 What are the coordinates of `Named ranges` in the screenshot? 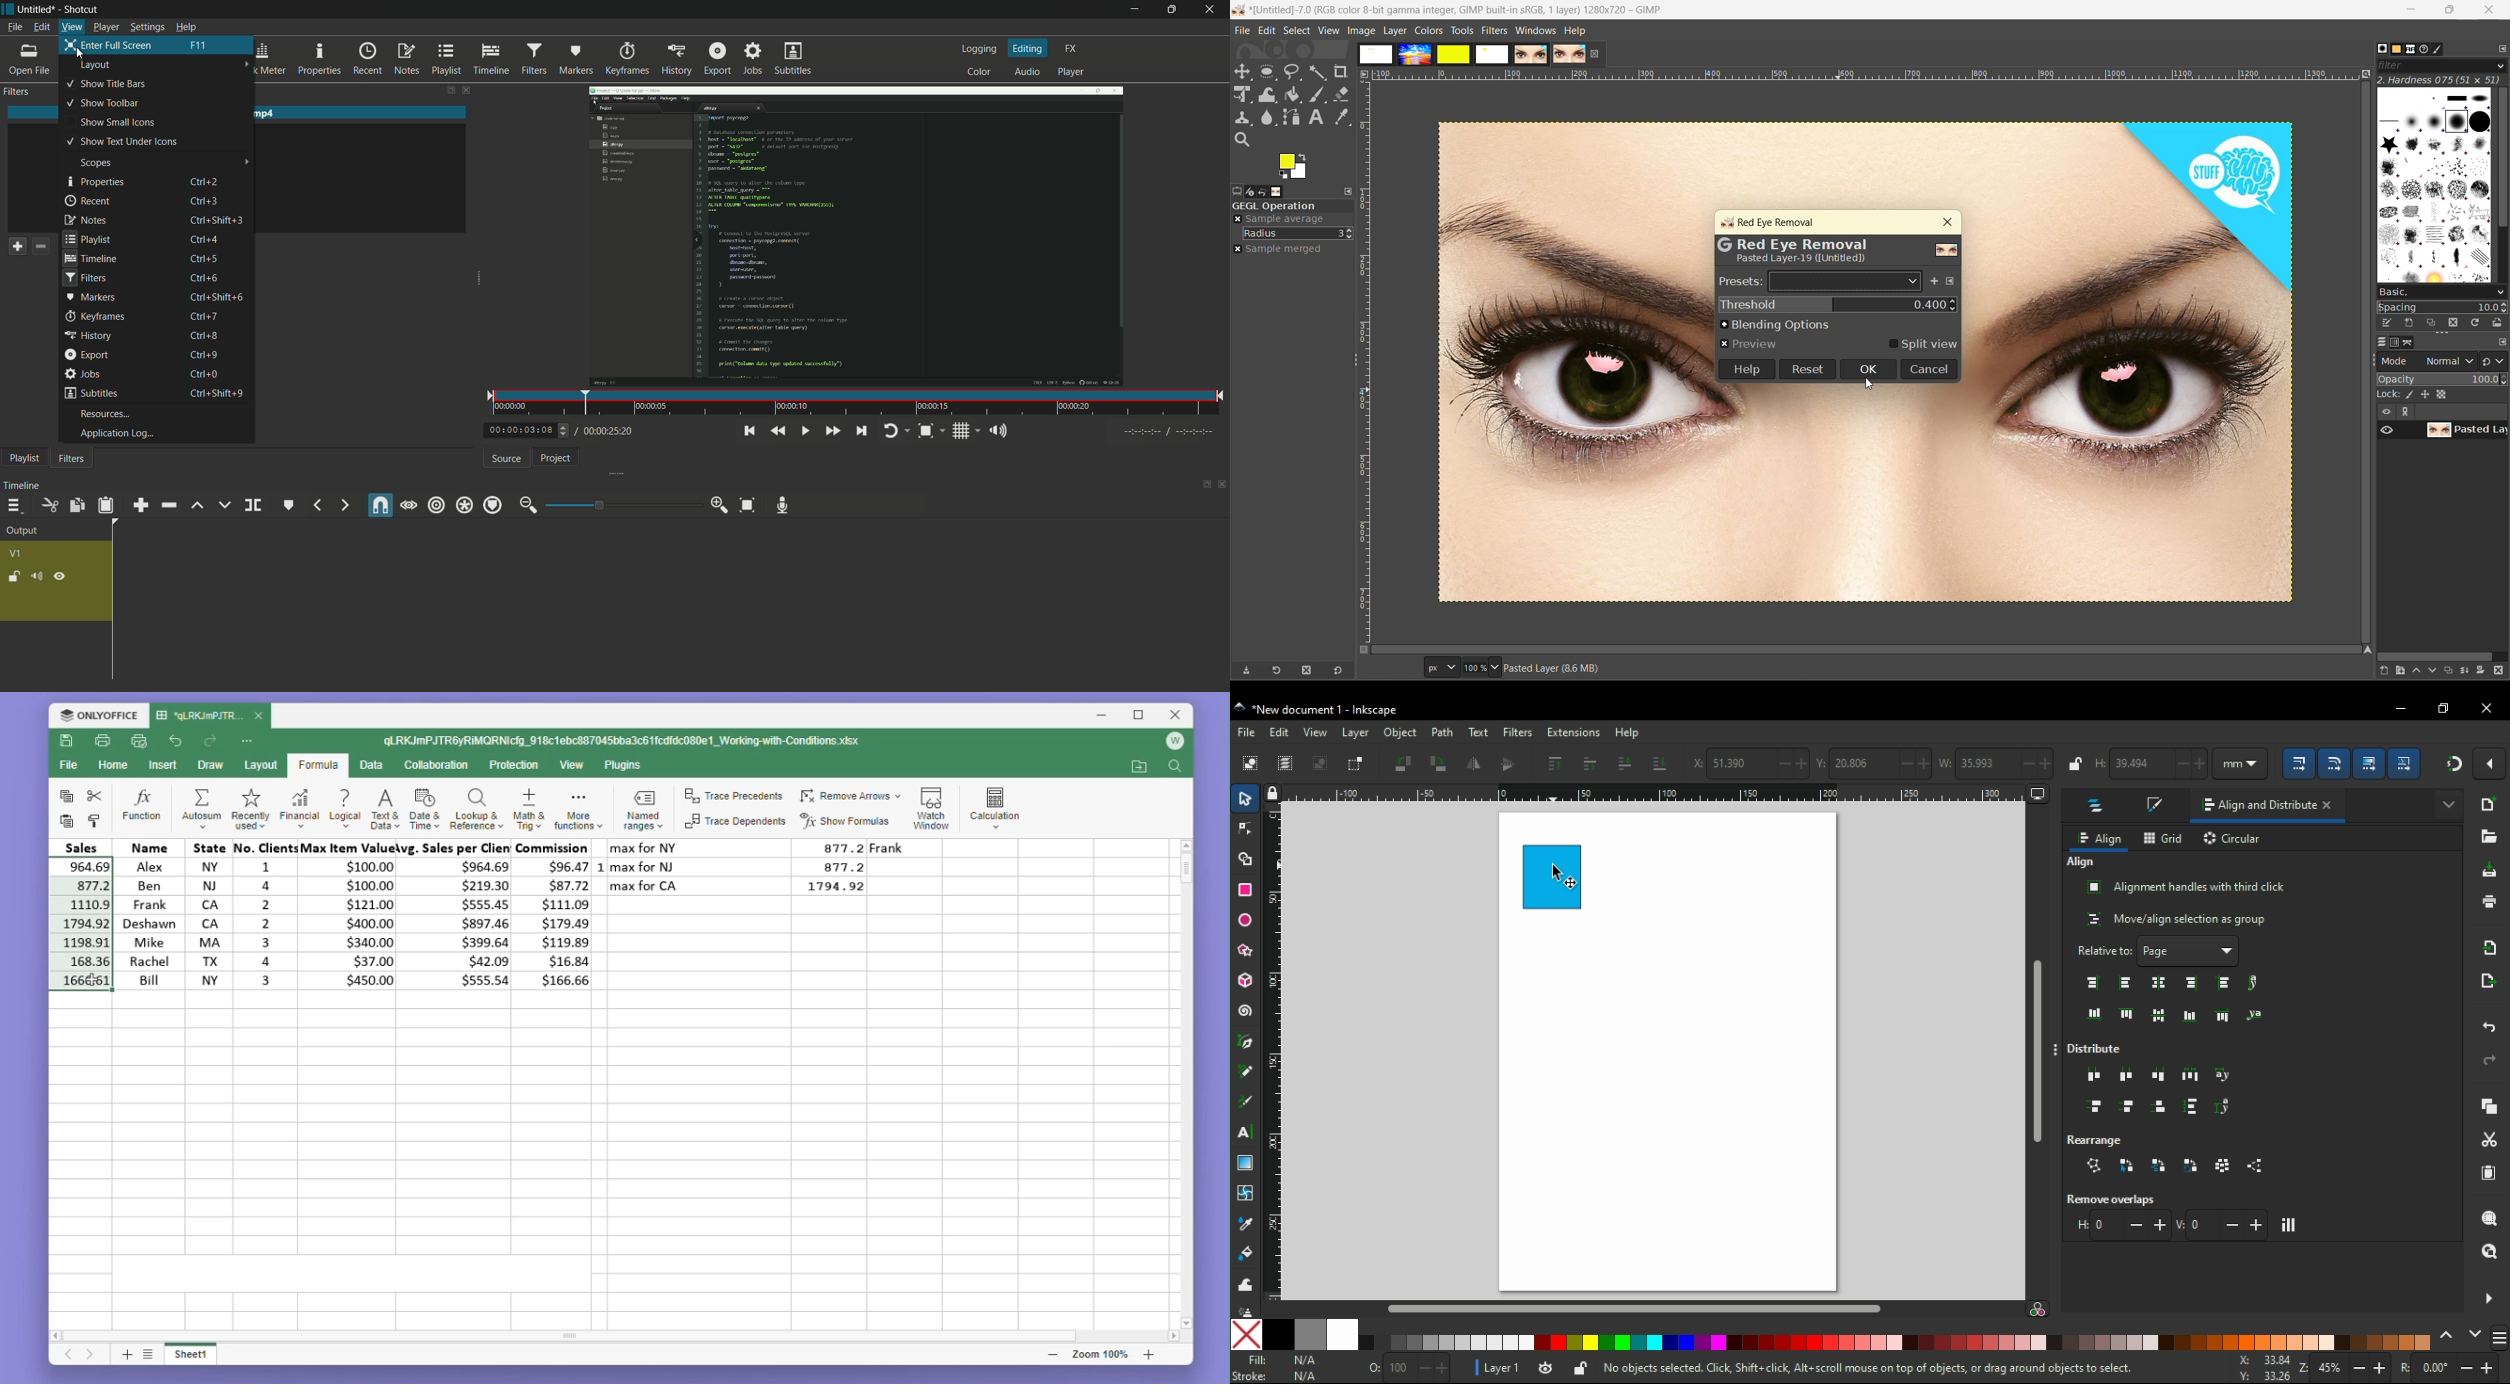 It's located at (647, 808).